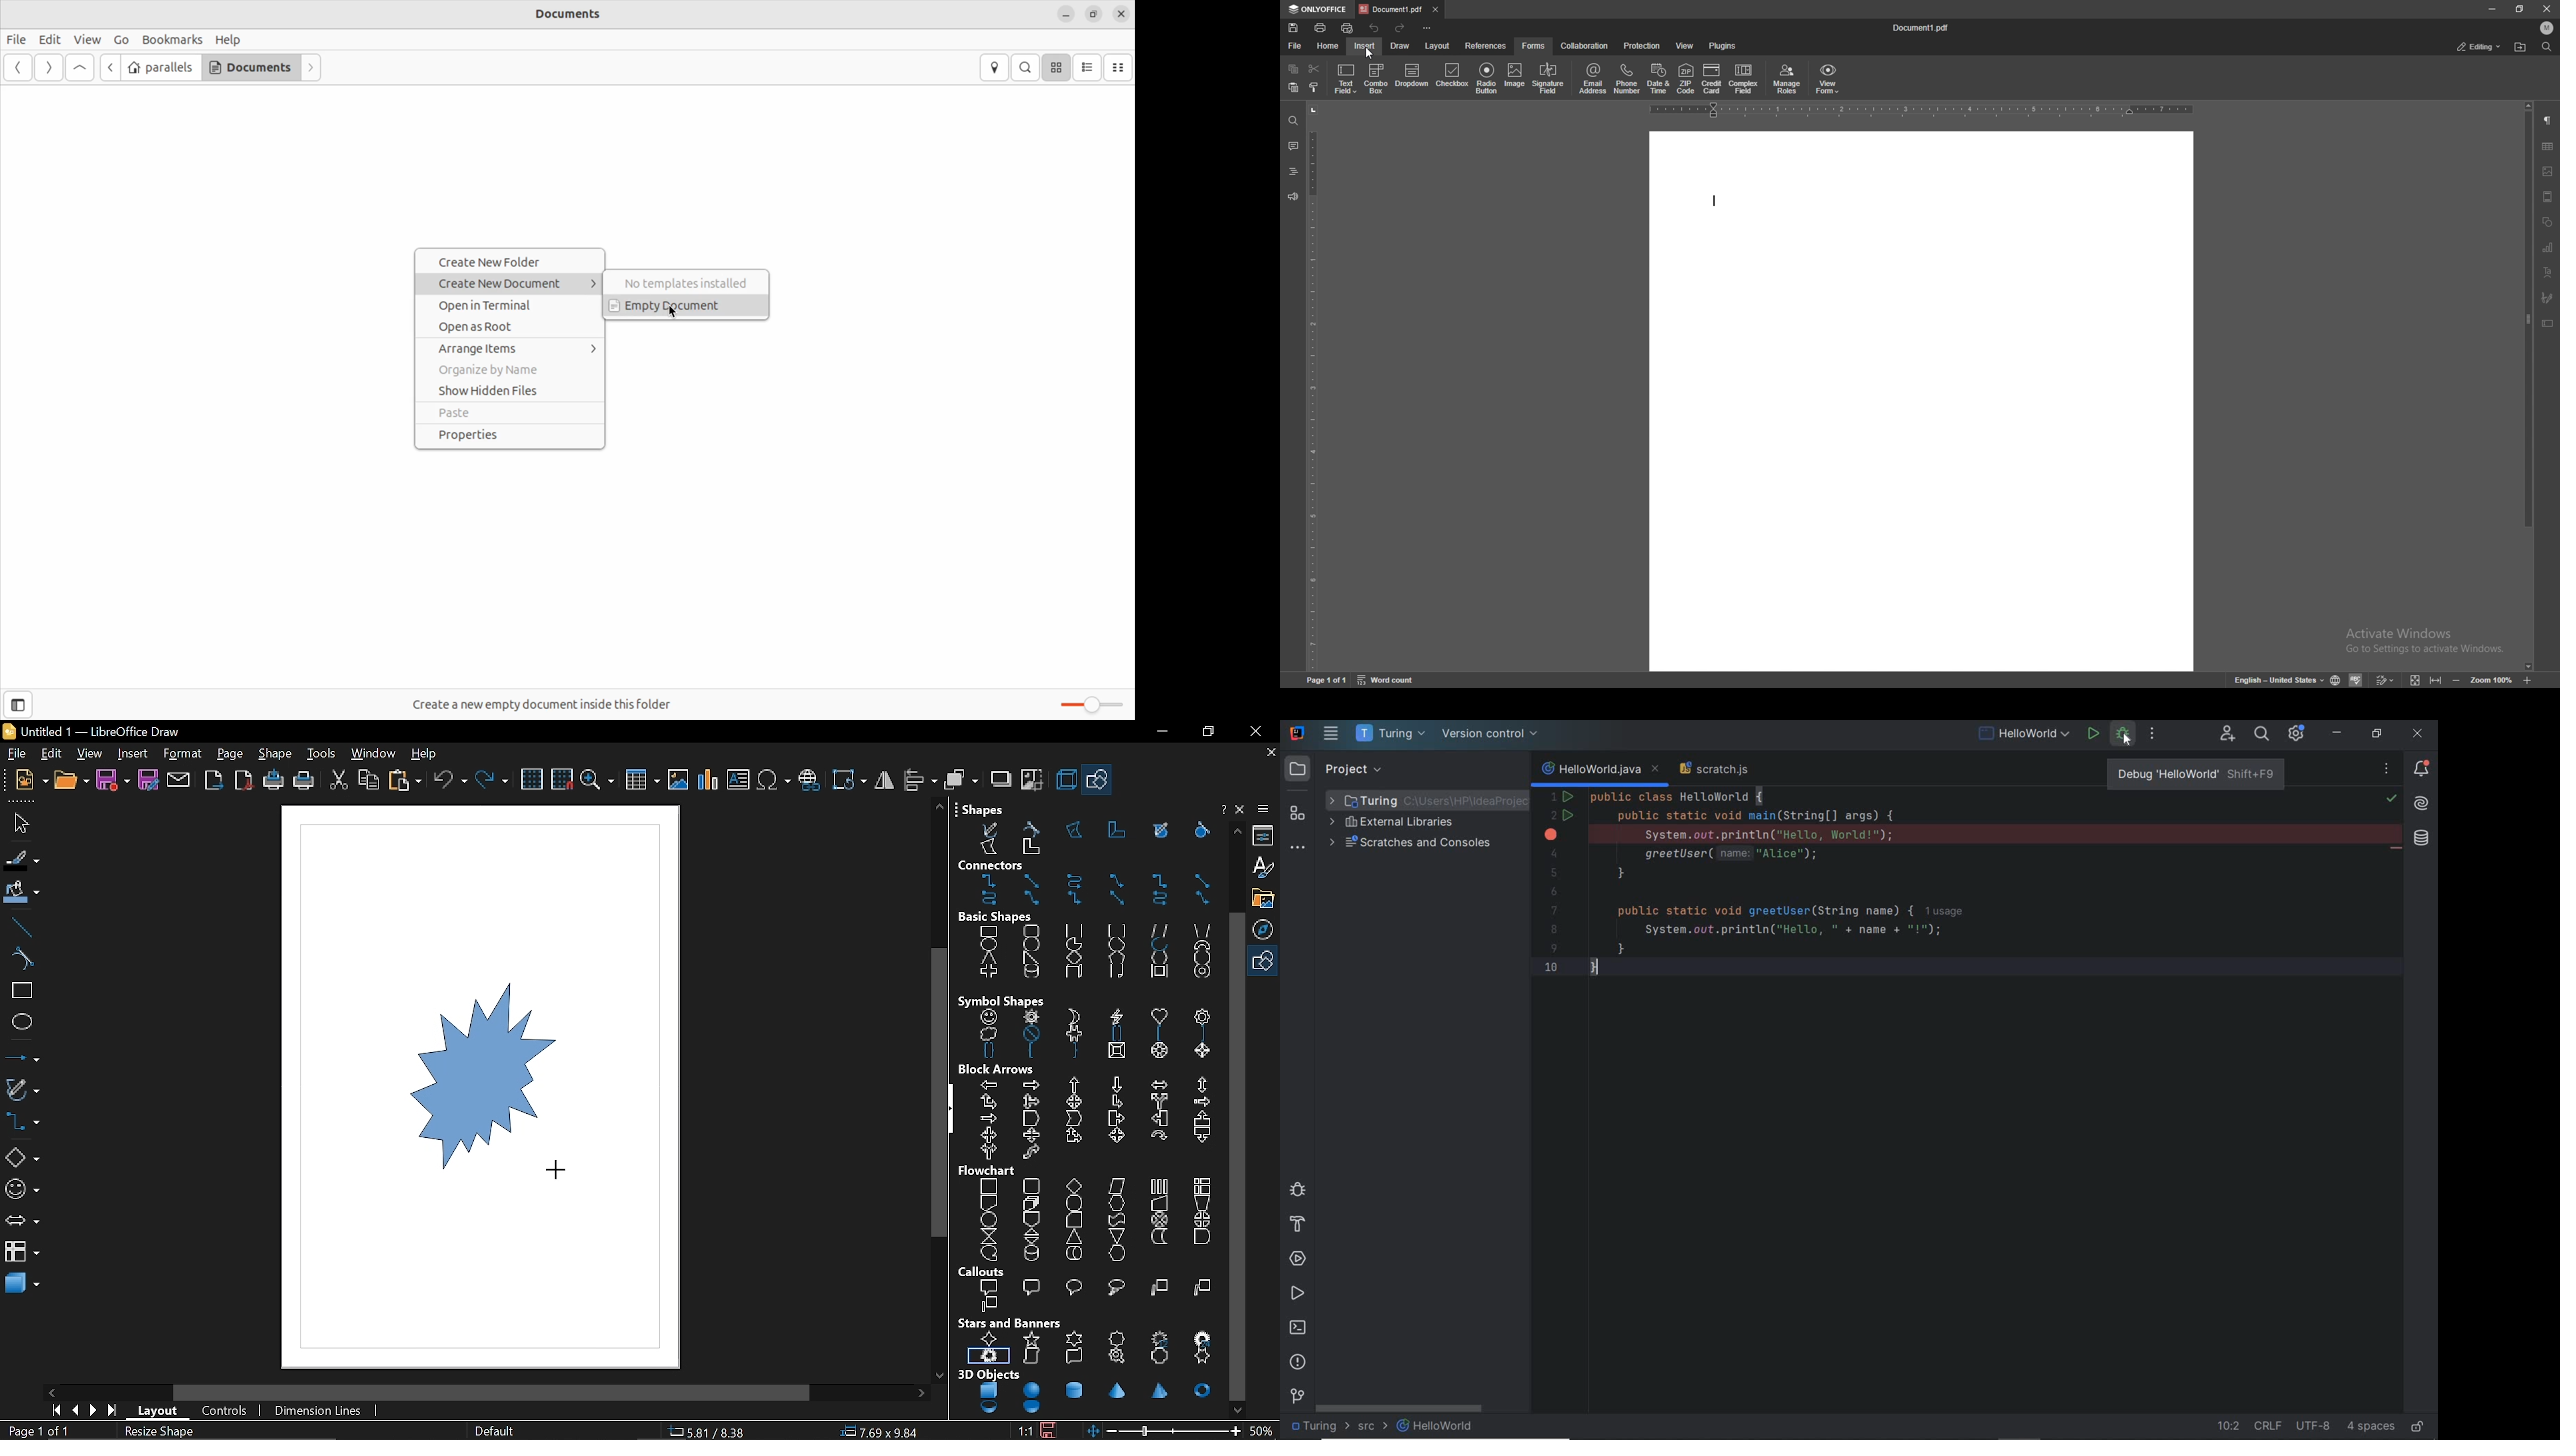  What do you see at coordinates (1099, 782) in the screenshot?
I see `Basic shapes` at bounding box center [1099, 782].